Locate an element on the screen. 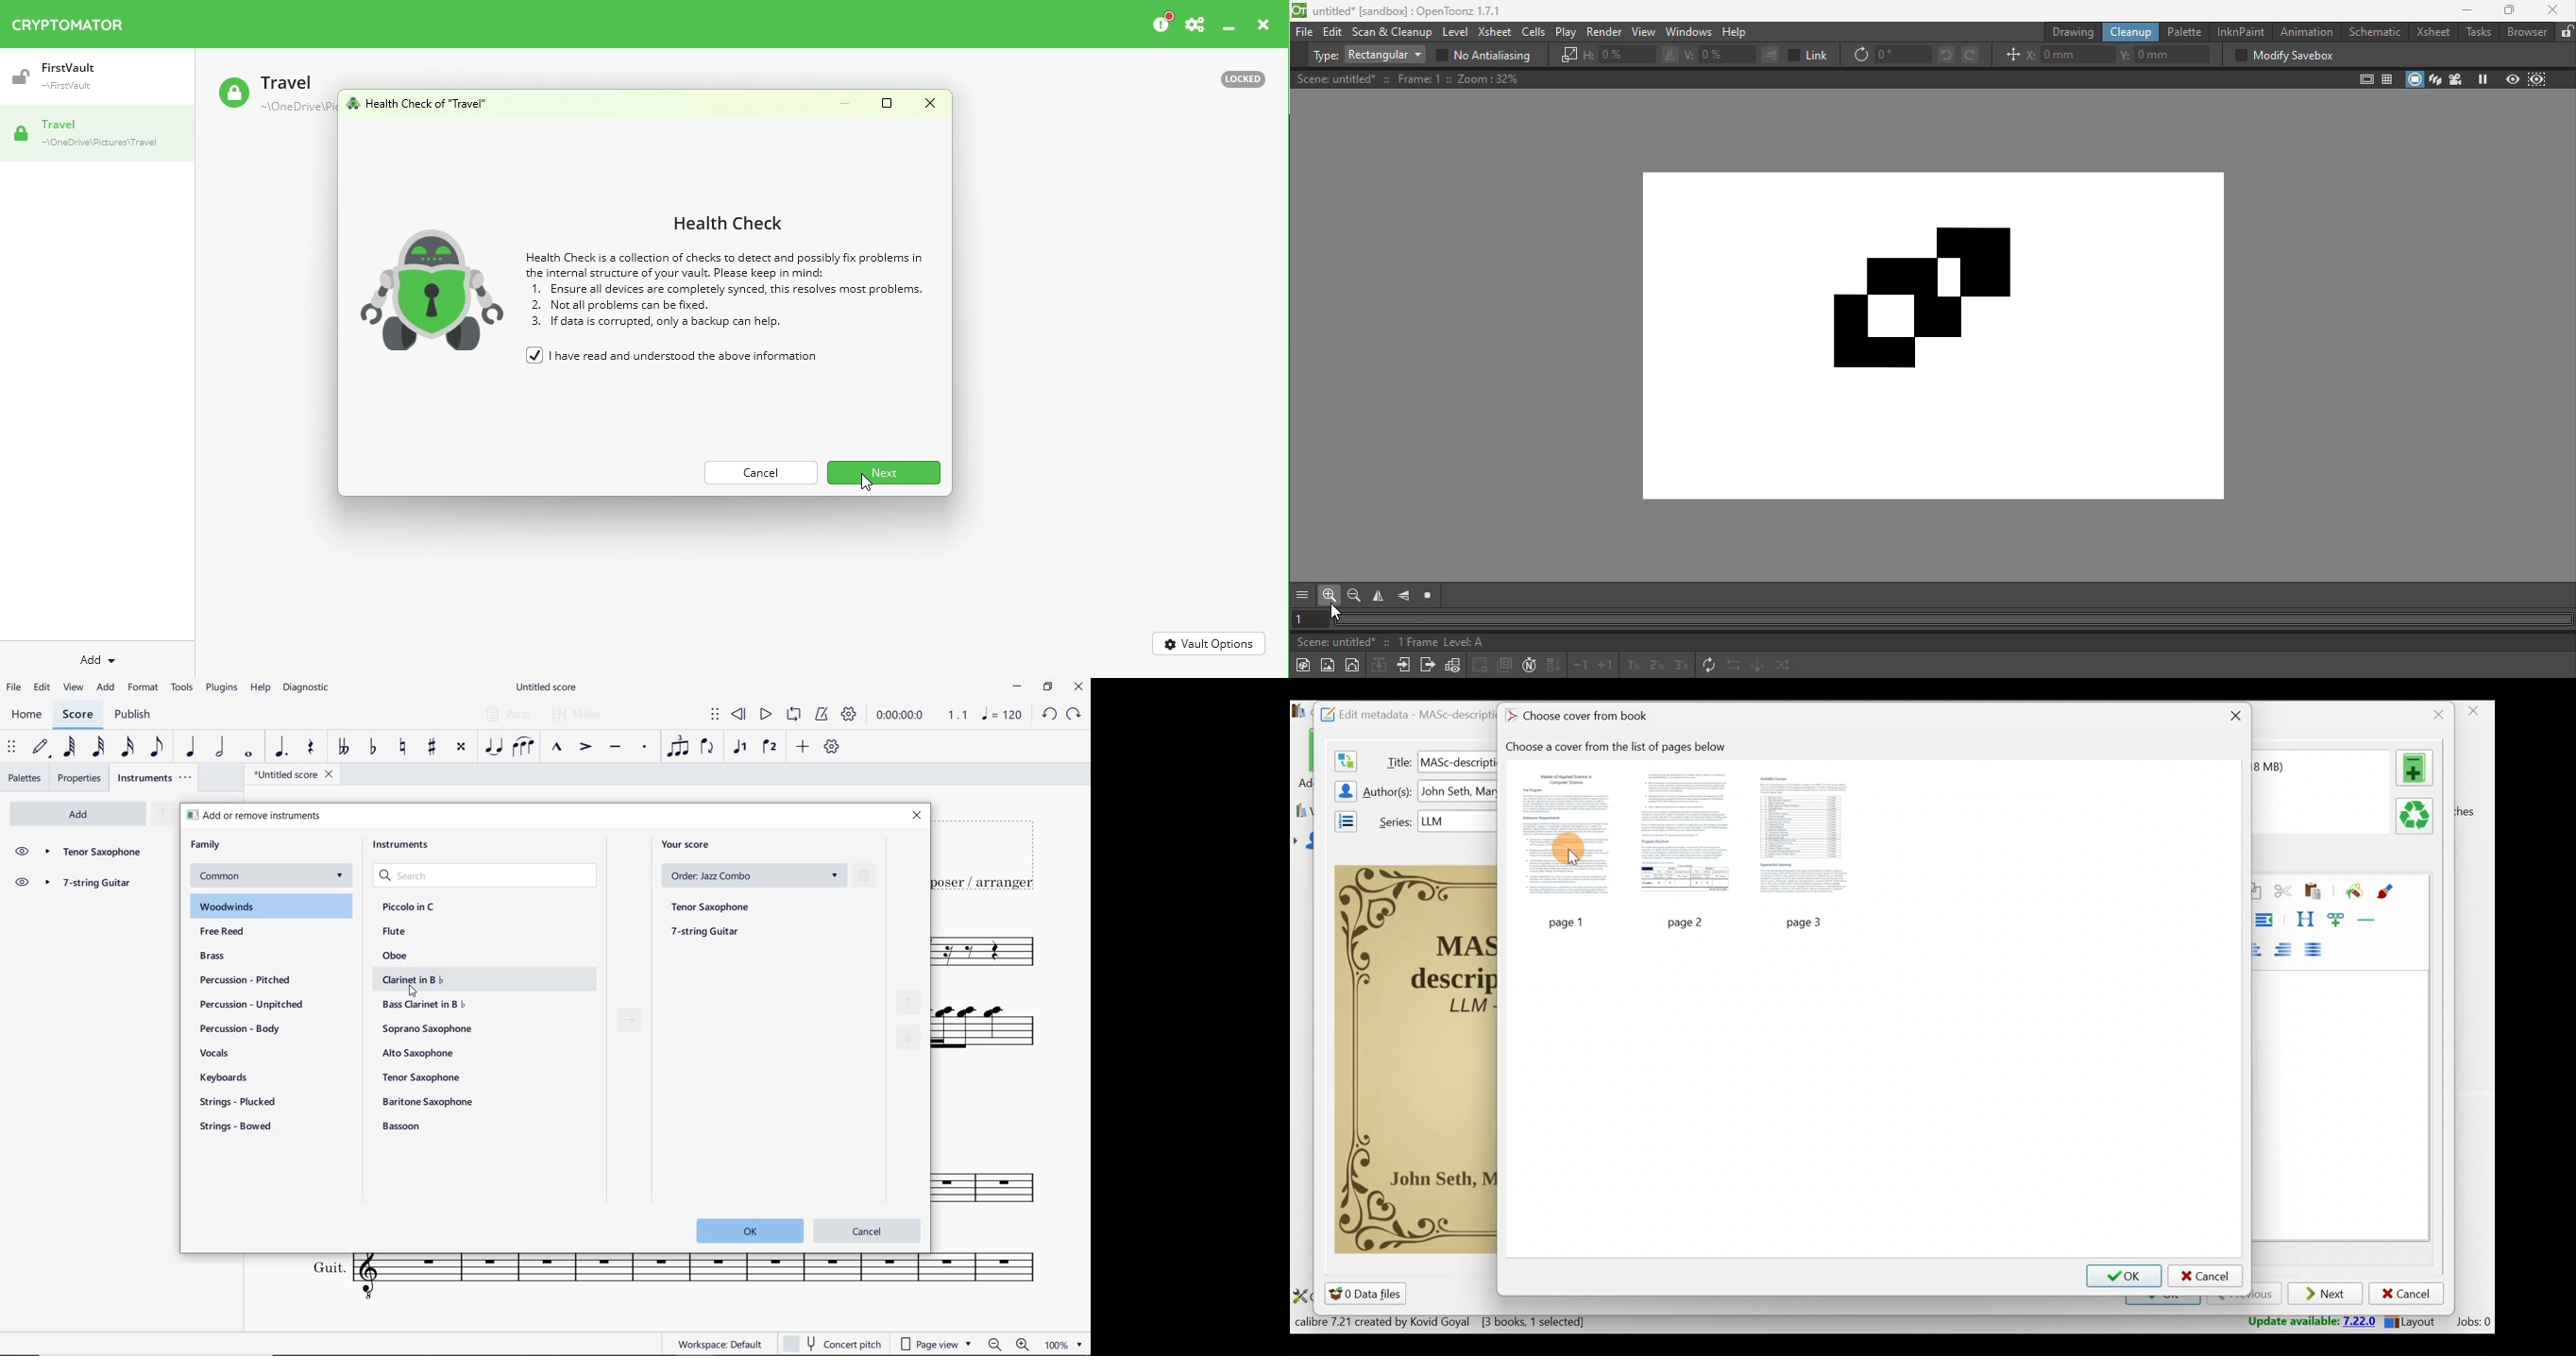 The width and height of the screenshot is (2576, 1372). INSTRUMENT: GUIT is located at coordinates (666, 1279).